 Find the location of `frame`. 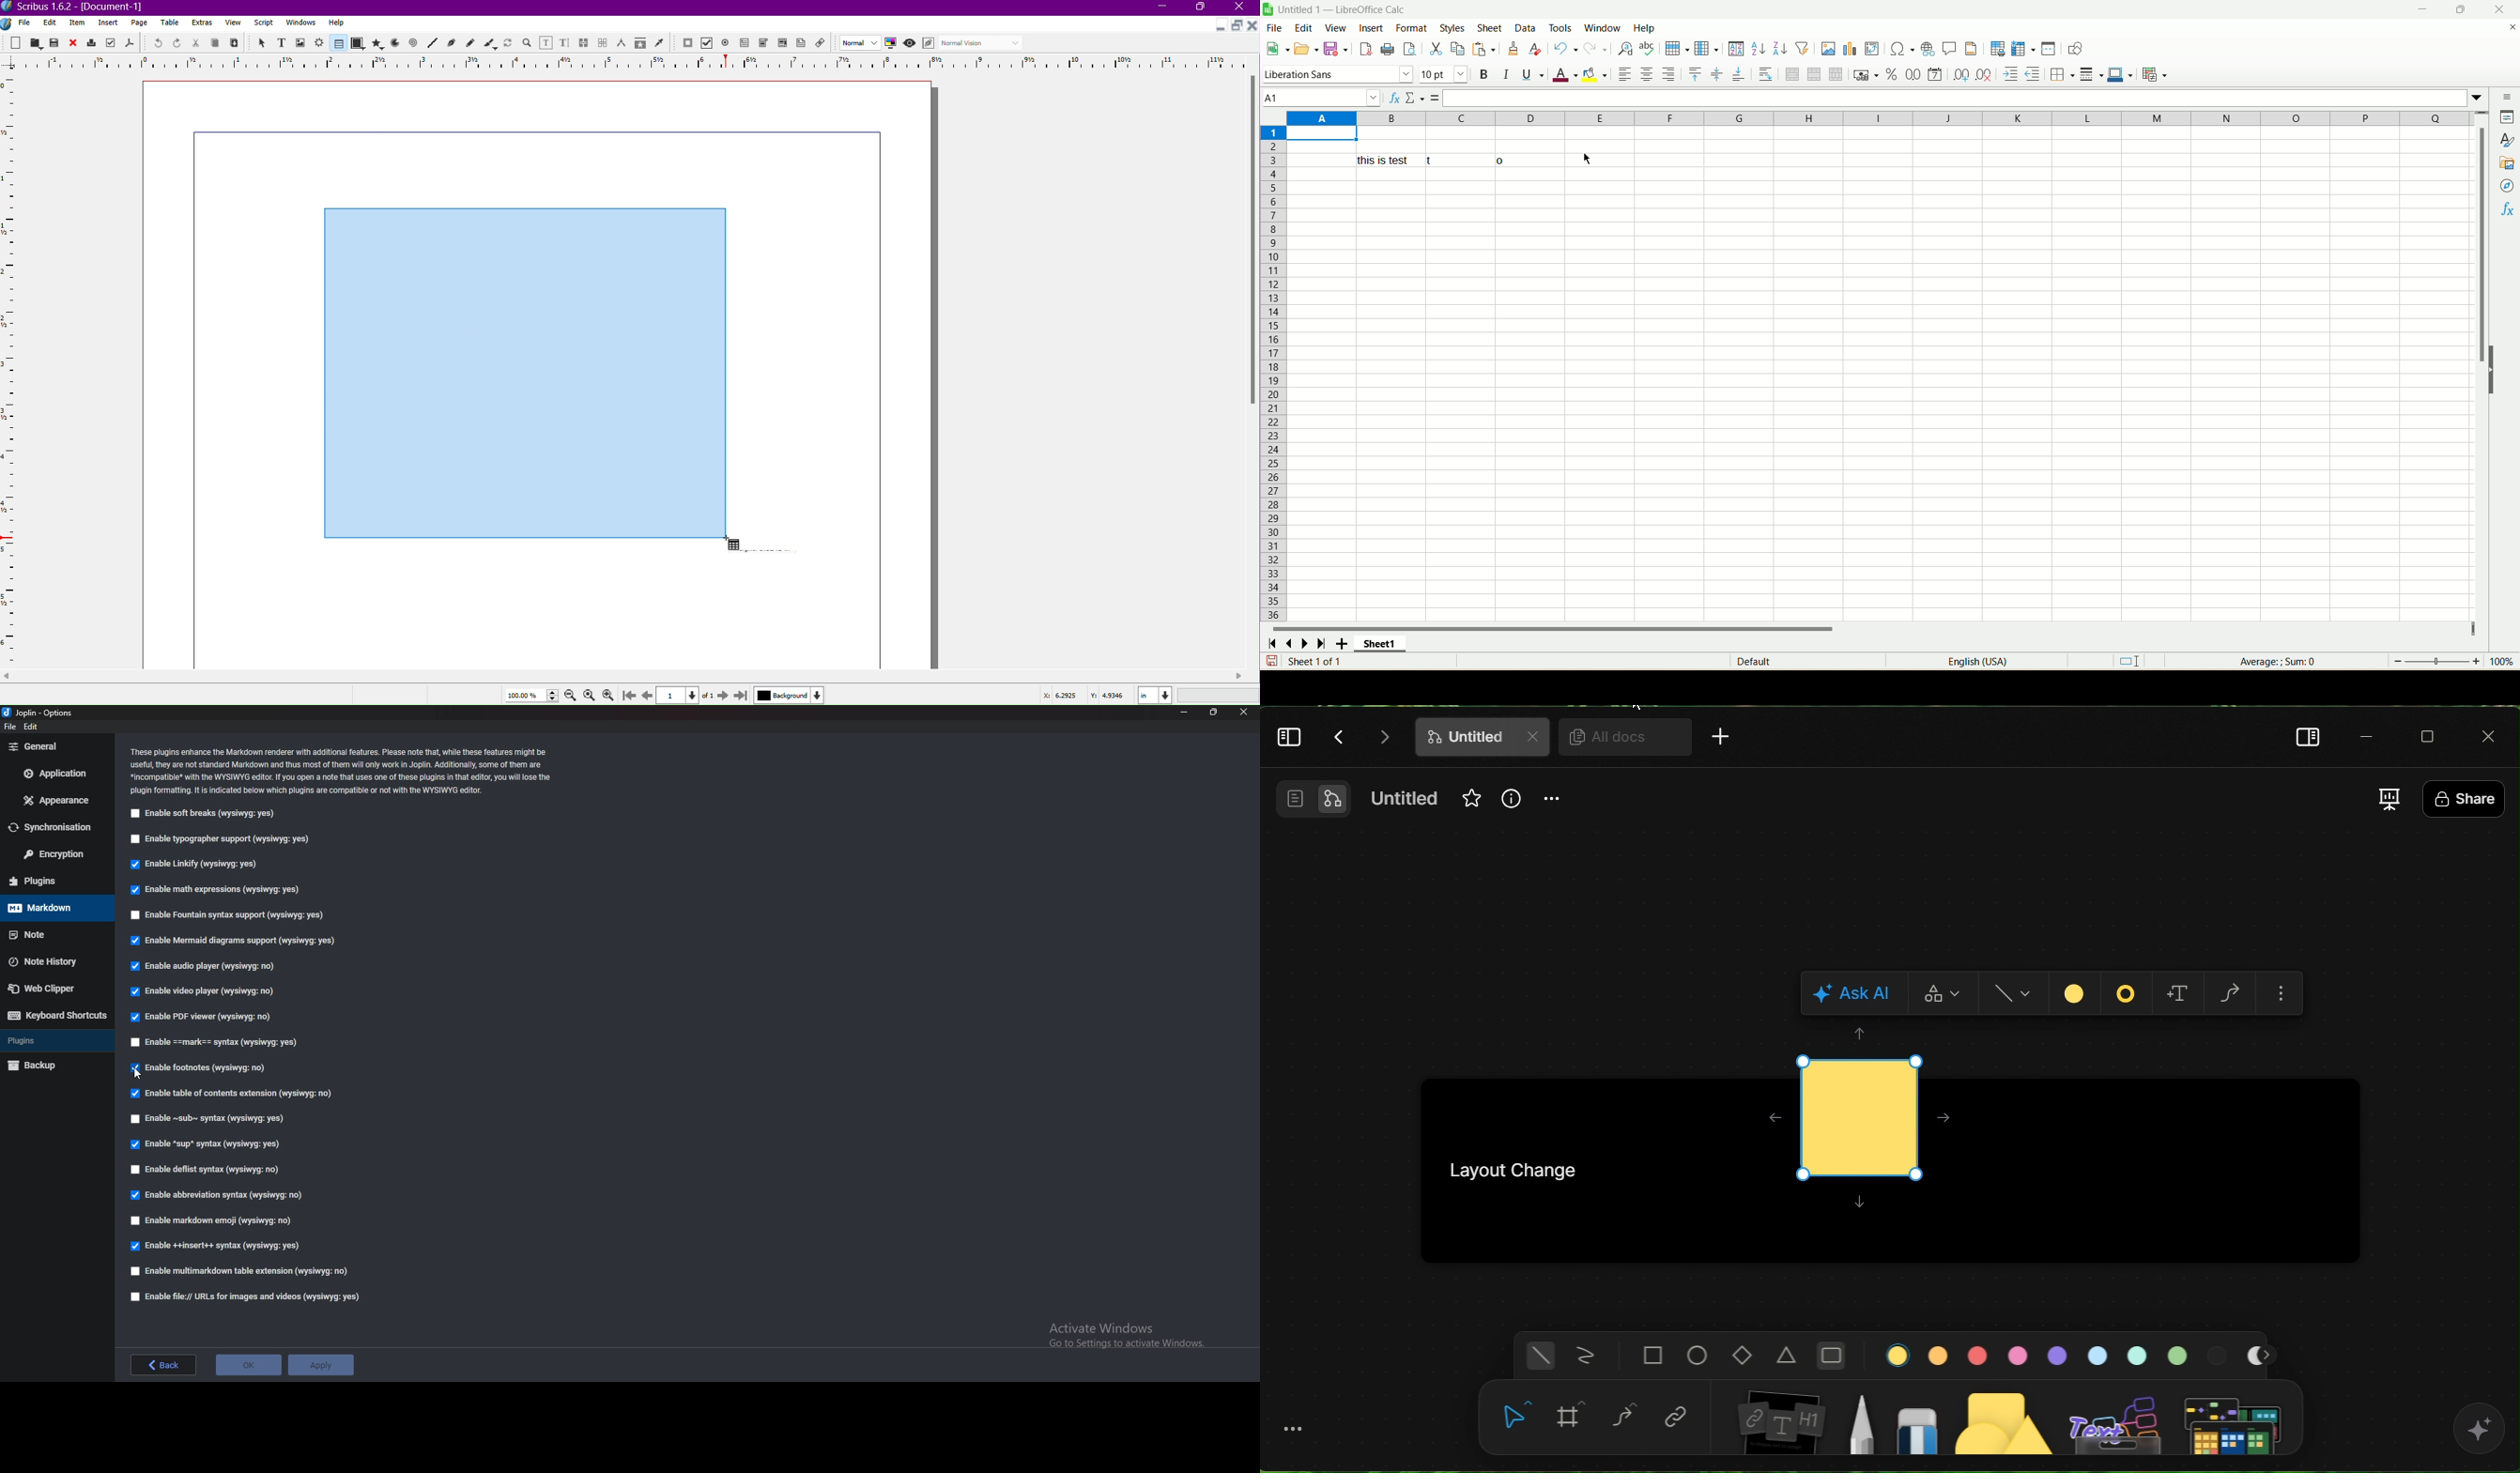

frame is located at coordinates (1572, 1414).